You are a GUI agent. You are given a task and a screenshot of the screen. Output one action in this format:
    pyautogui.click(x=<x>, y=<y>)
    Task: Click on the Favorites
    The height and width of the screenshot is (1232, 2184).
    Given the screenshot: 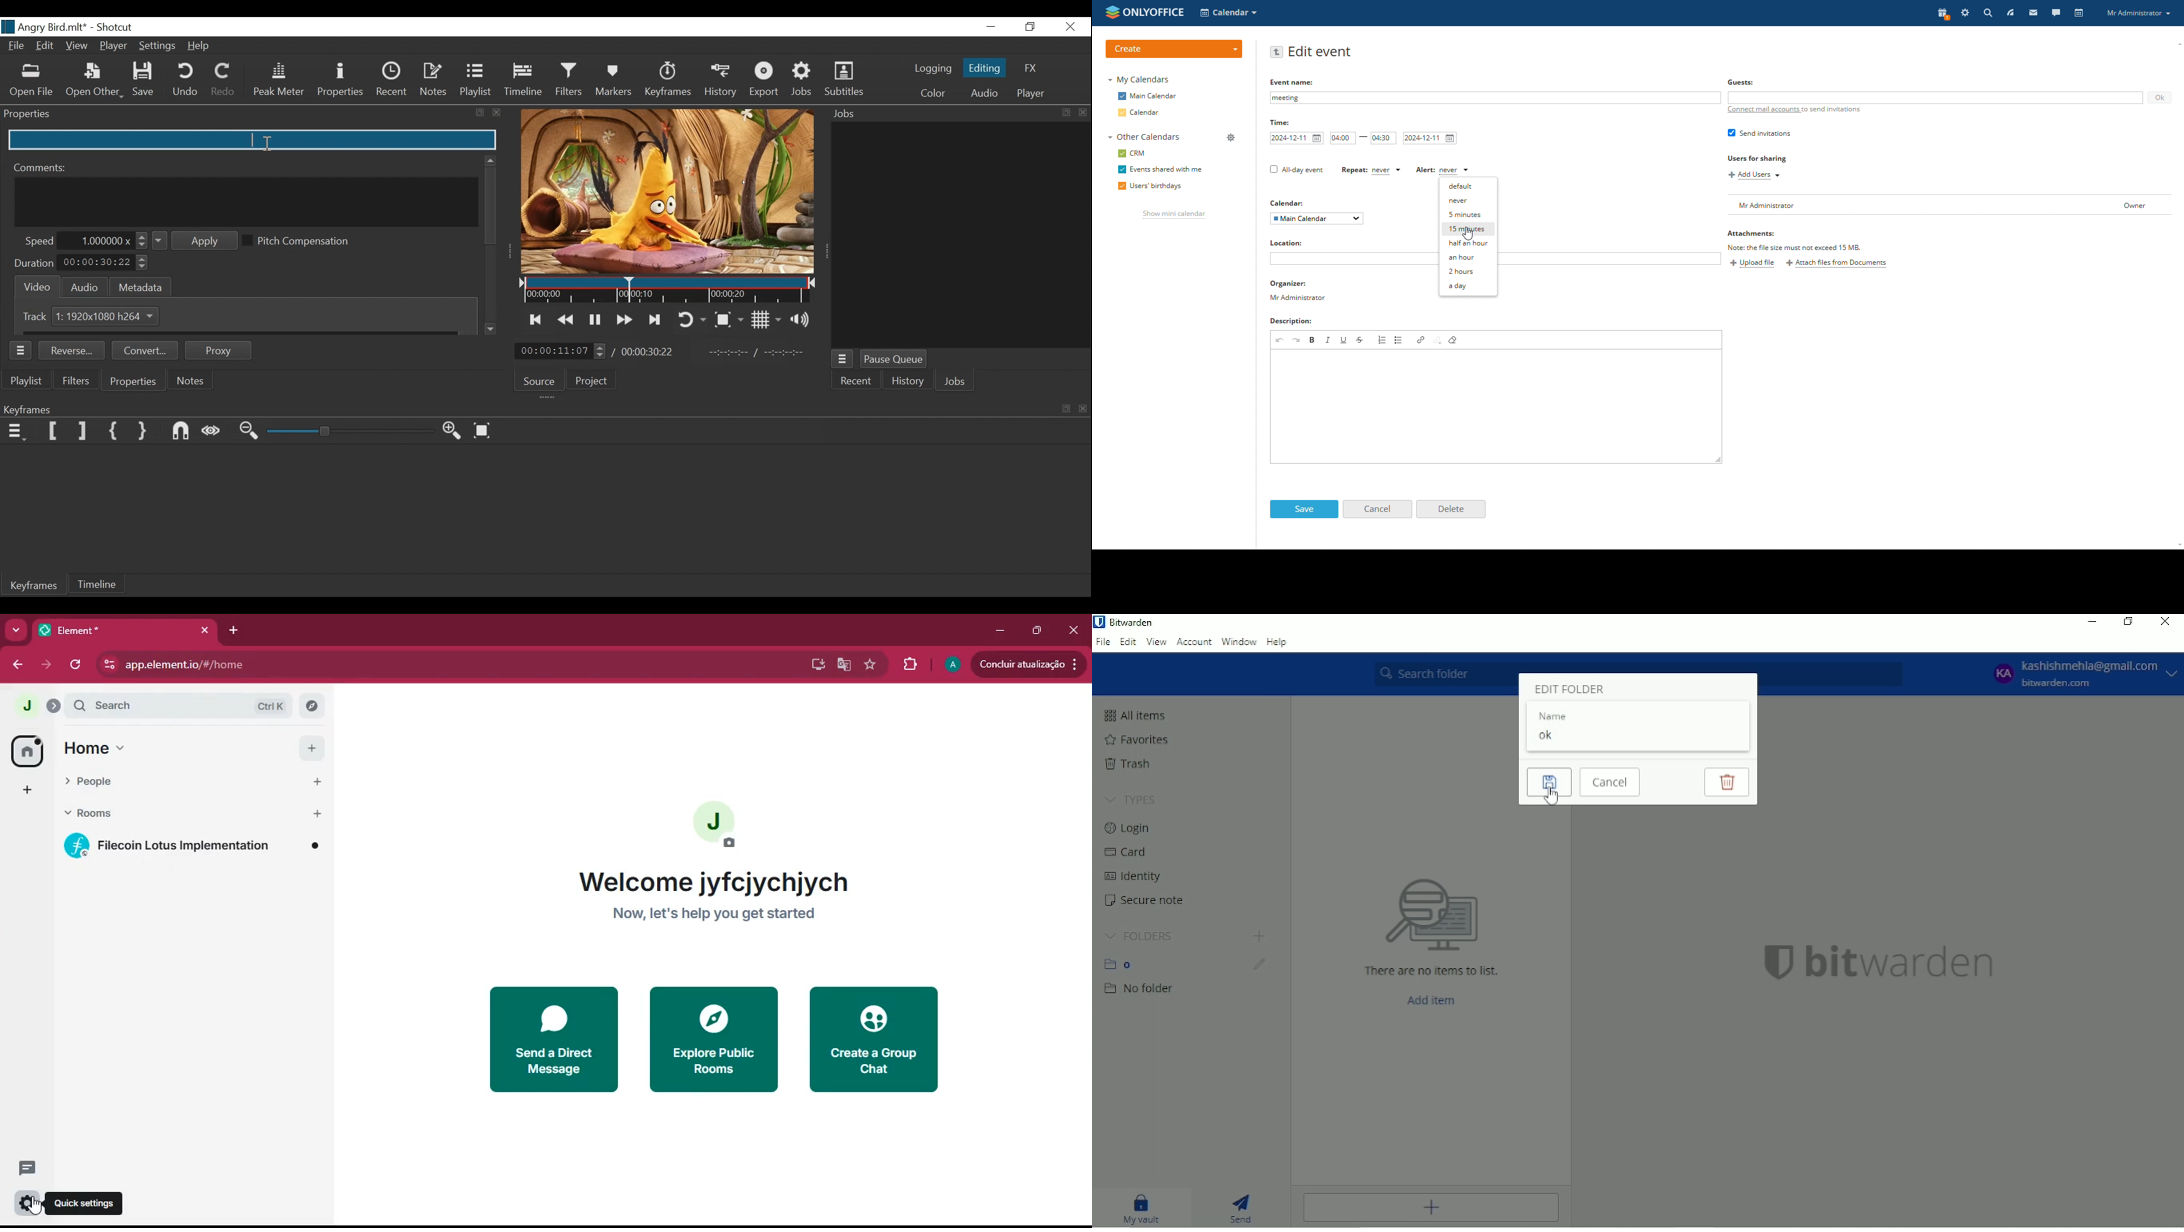 What is the action you would take?
    pyautogui.click(x=1135, y=740)
    